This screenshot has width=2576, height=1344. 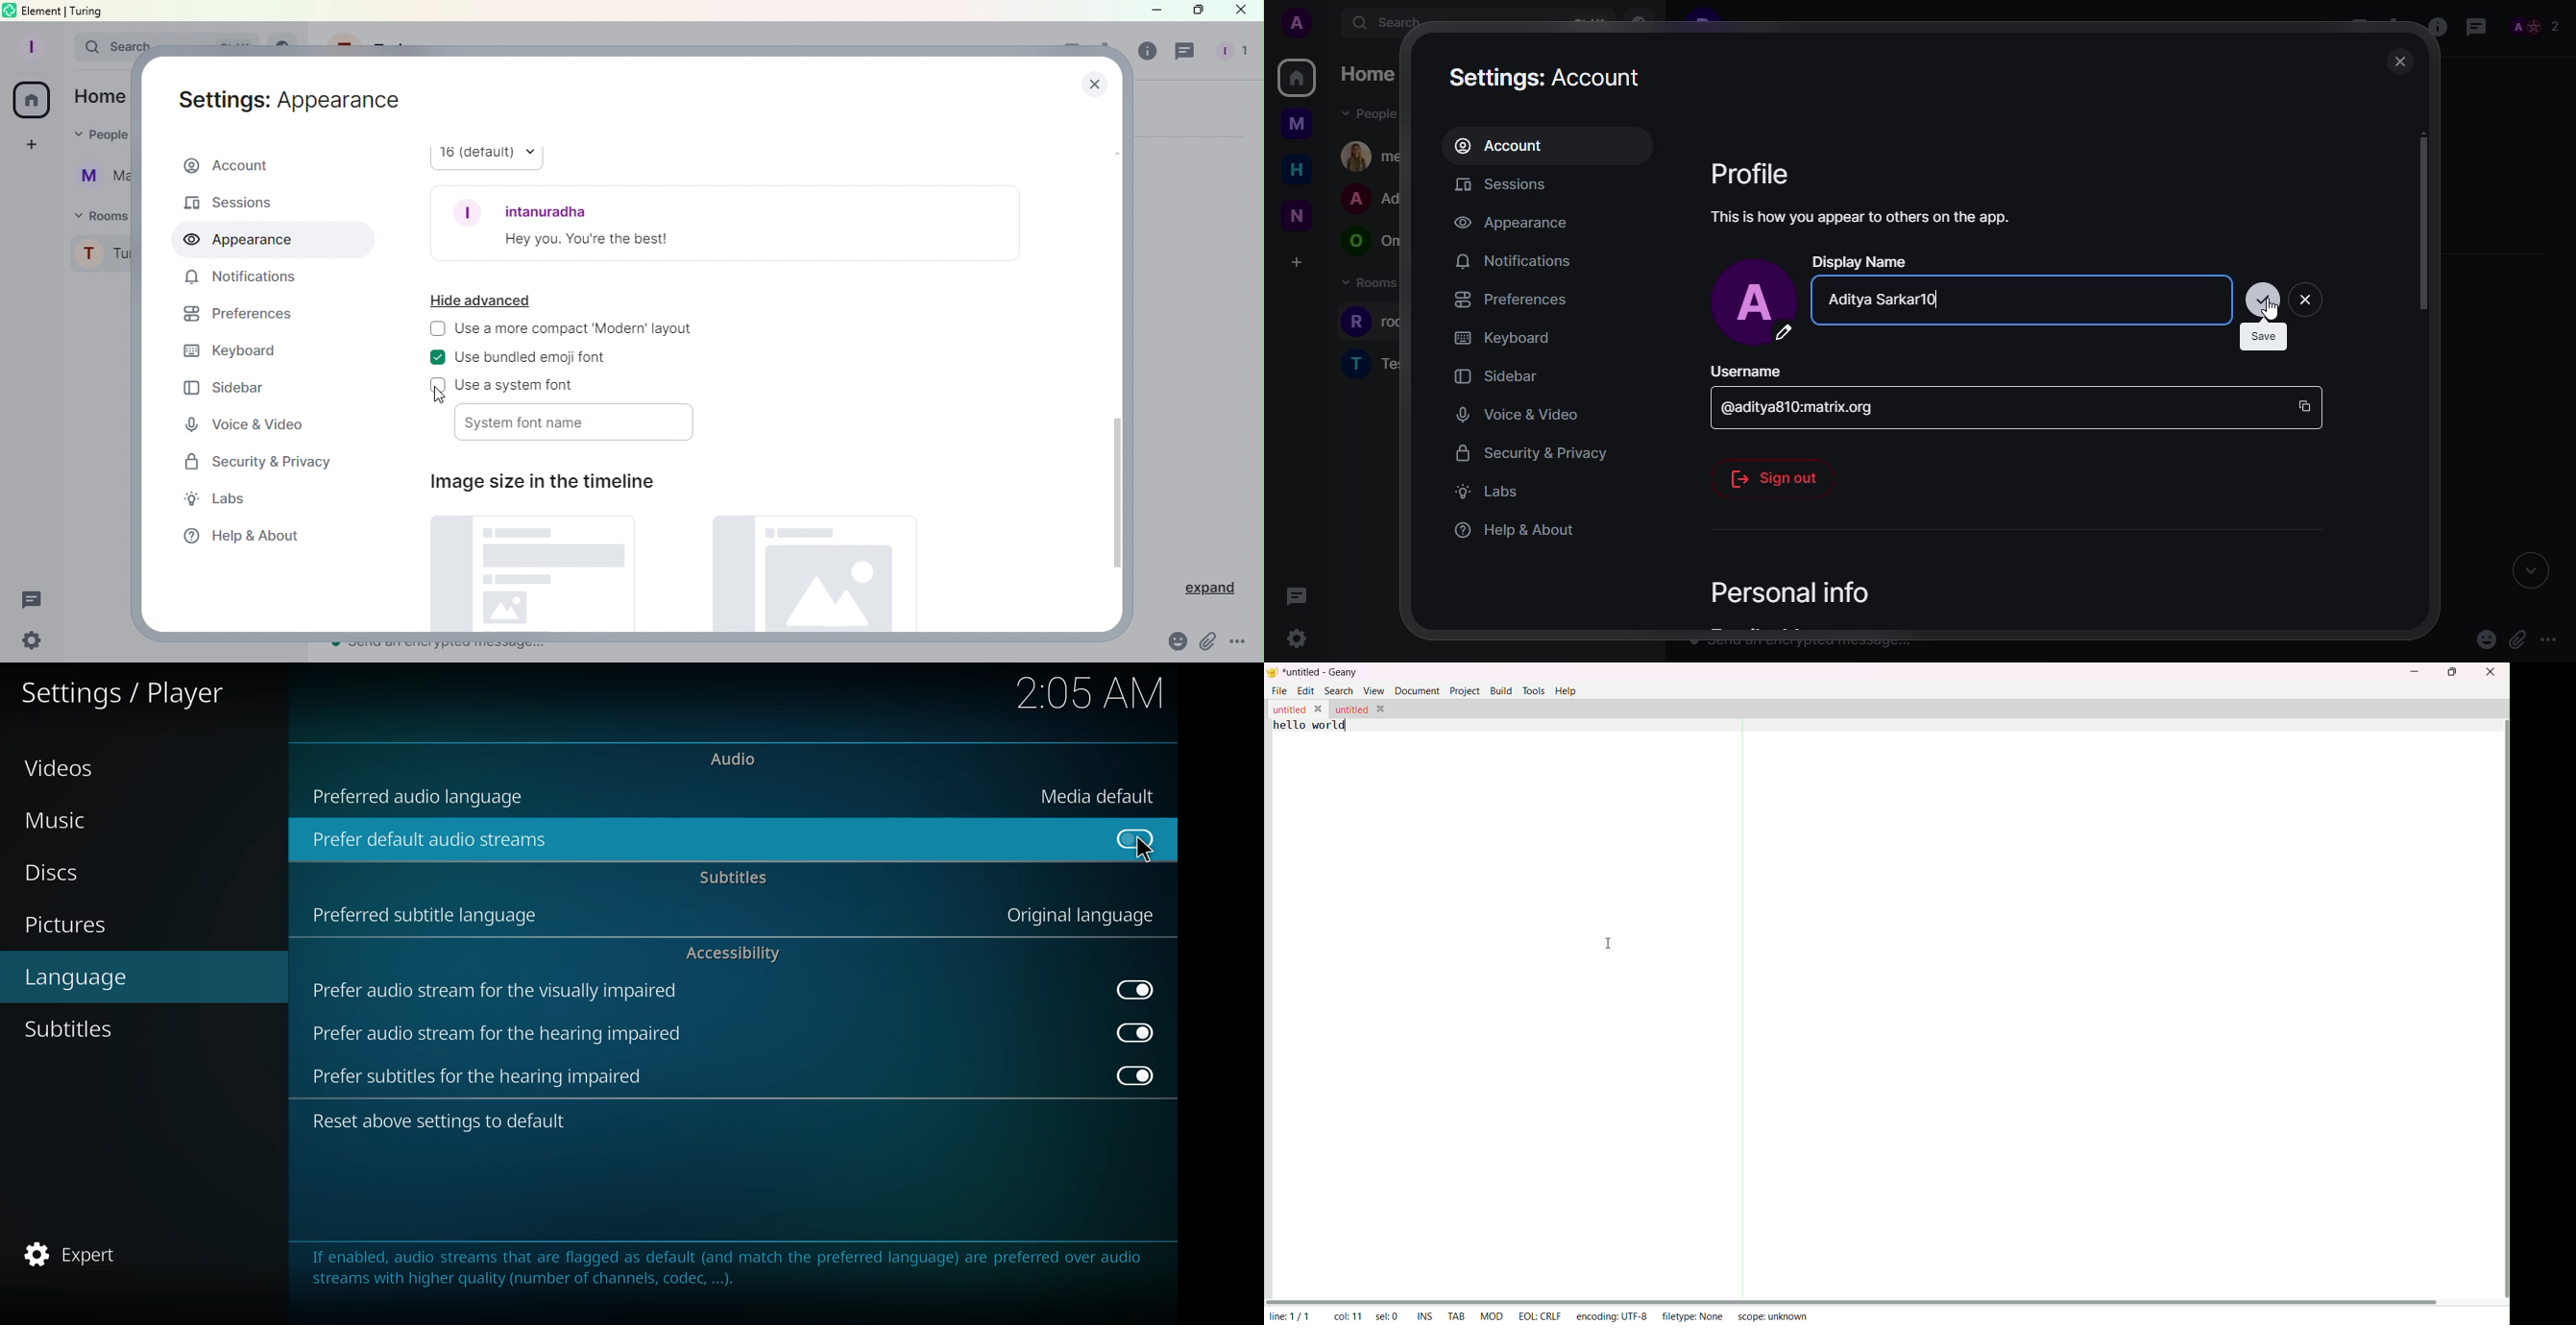 I want to click on Appearance, so click(x=241, y=241).